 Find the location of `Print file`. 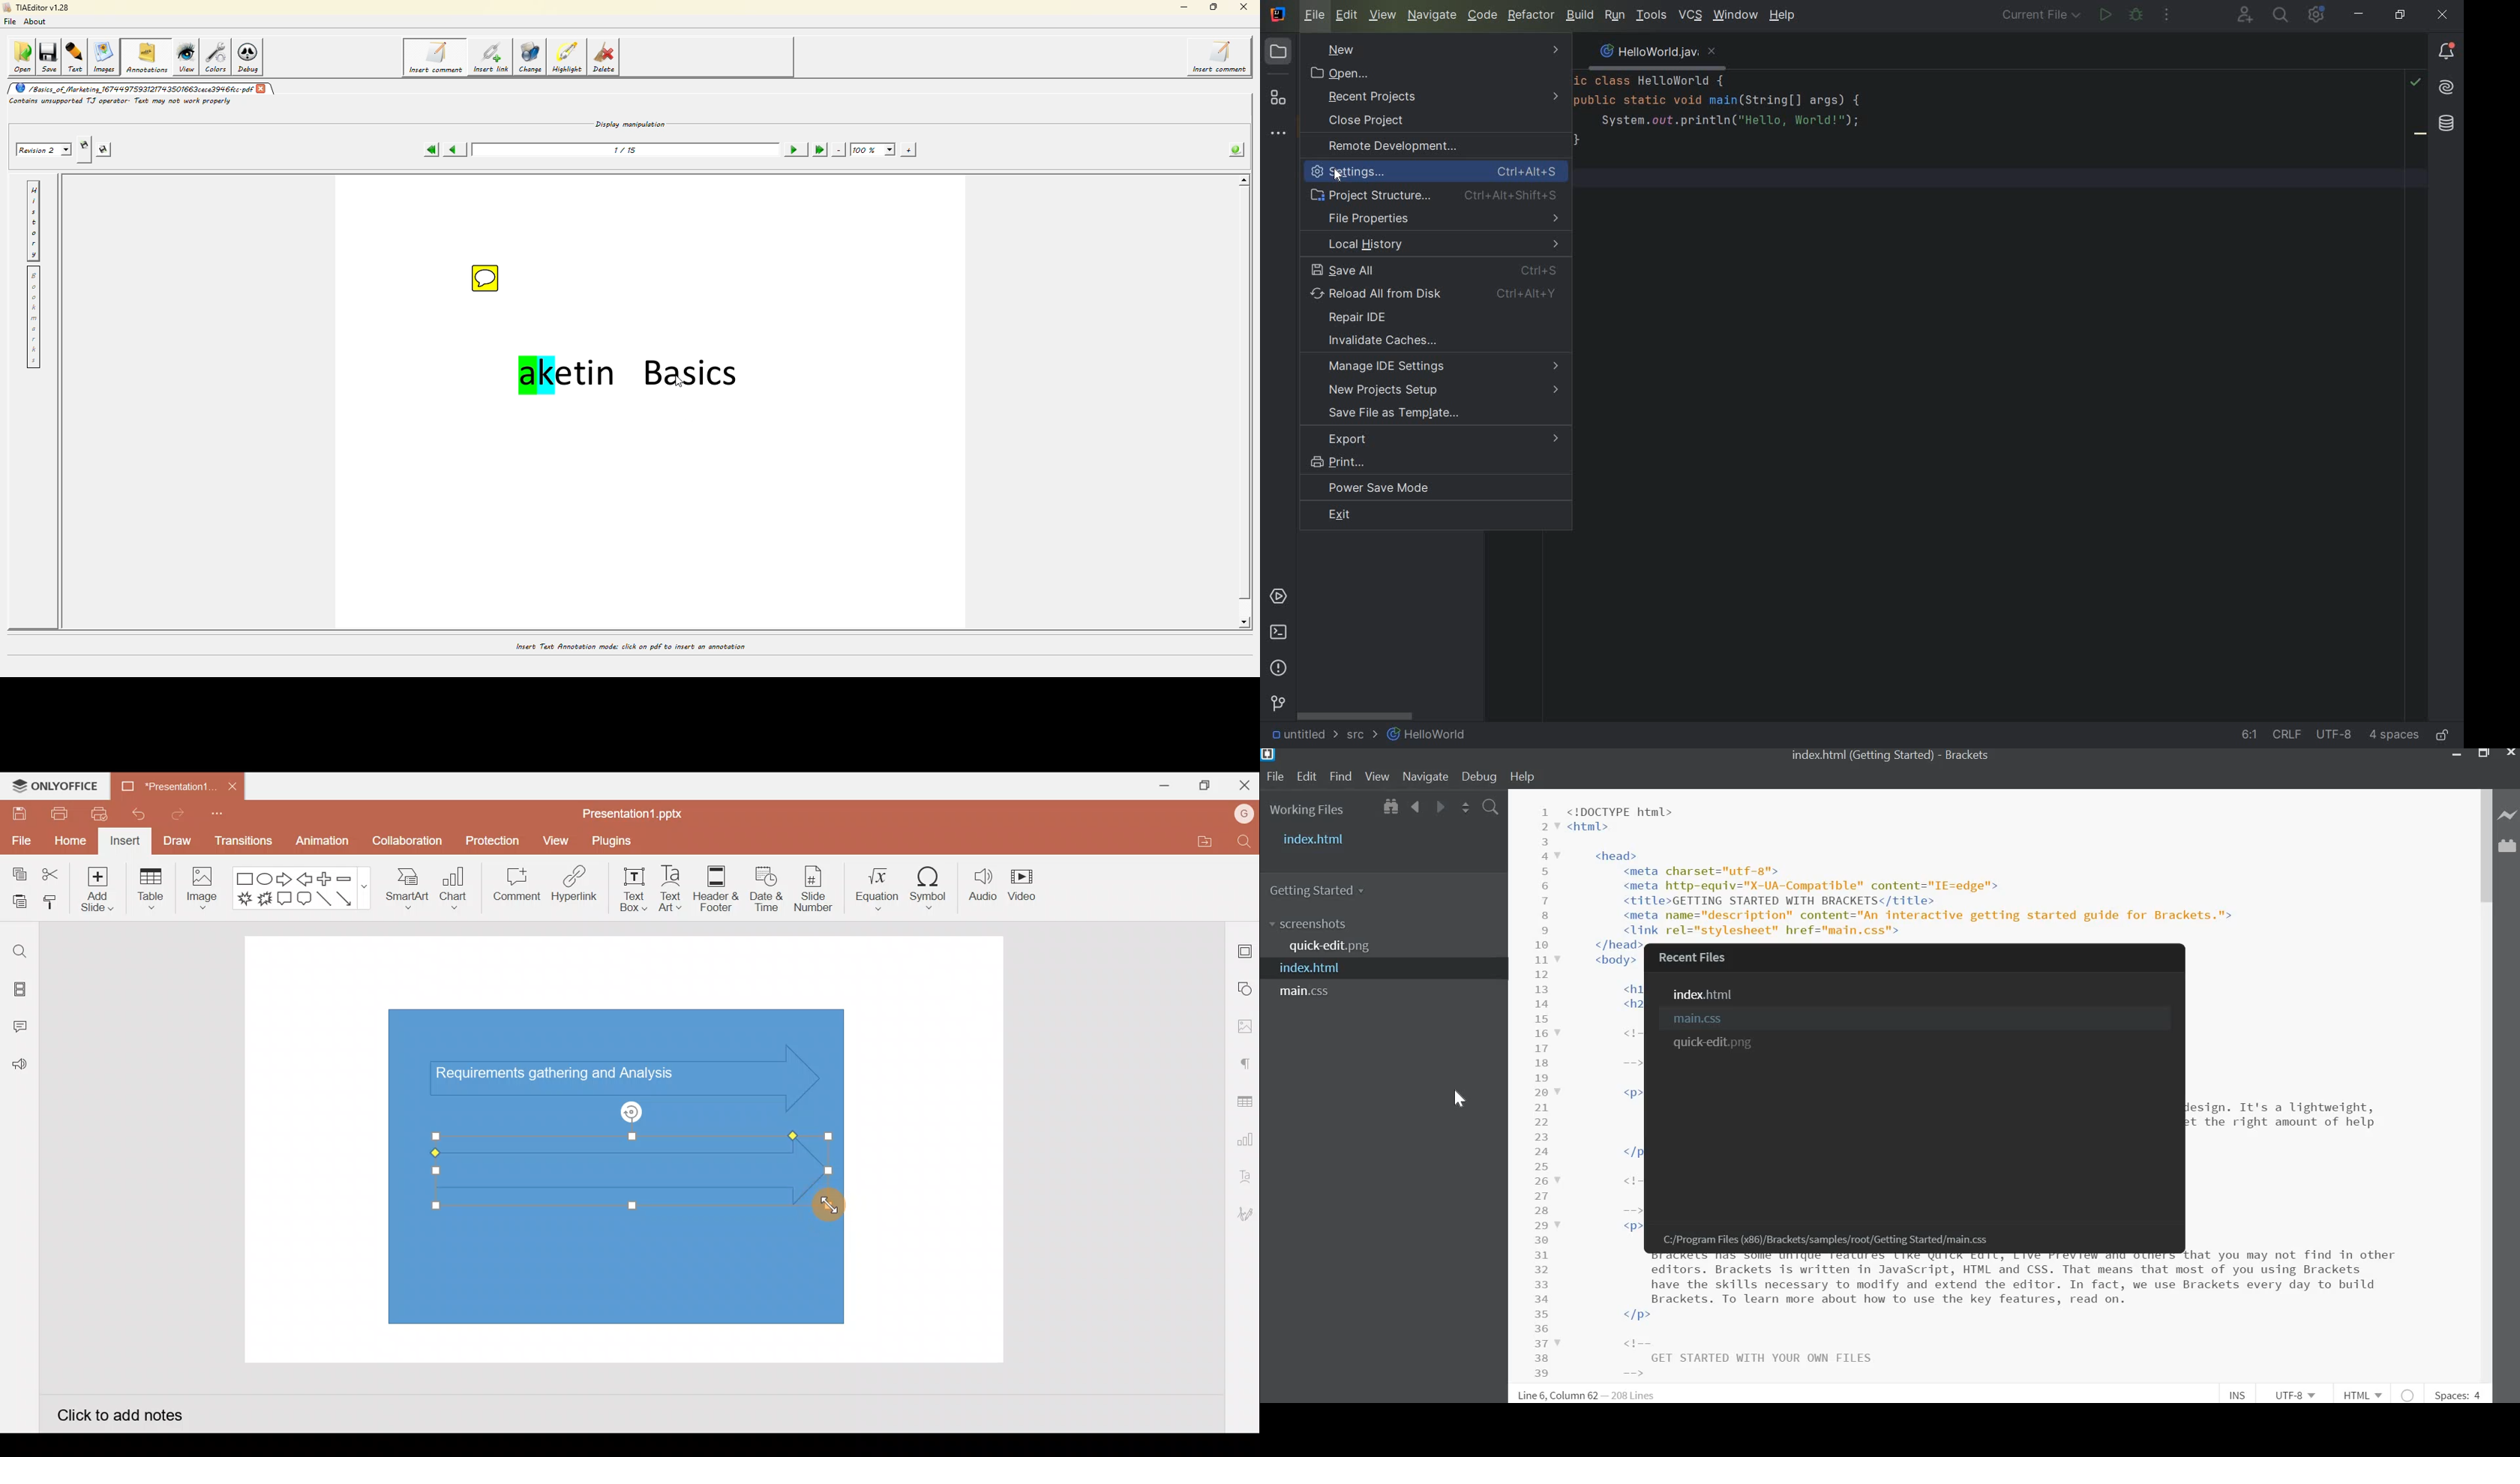

Print file is located at coordinates (58, 813).